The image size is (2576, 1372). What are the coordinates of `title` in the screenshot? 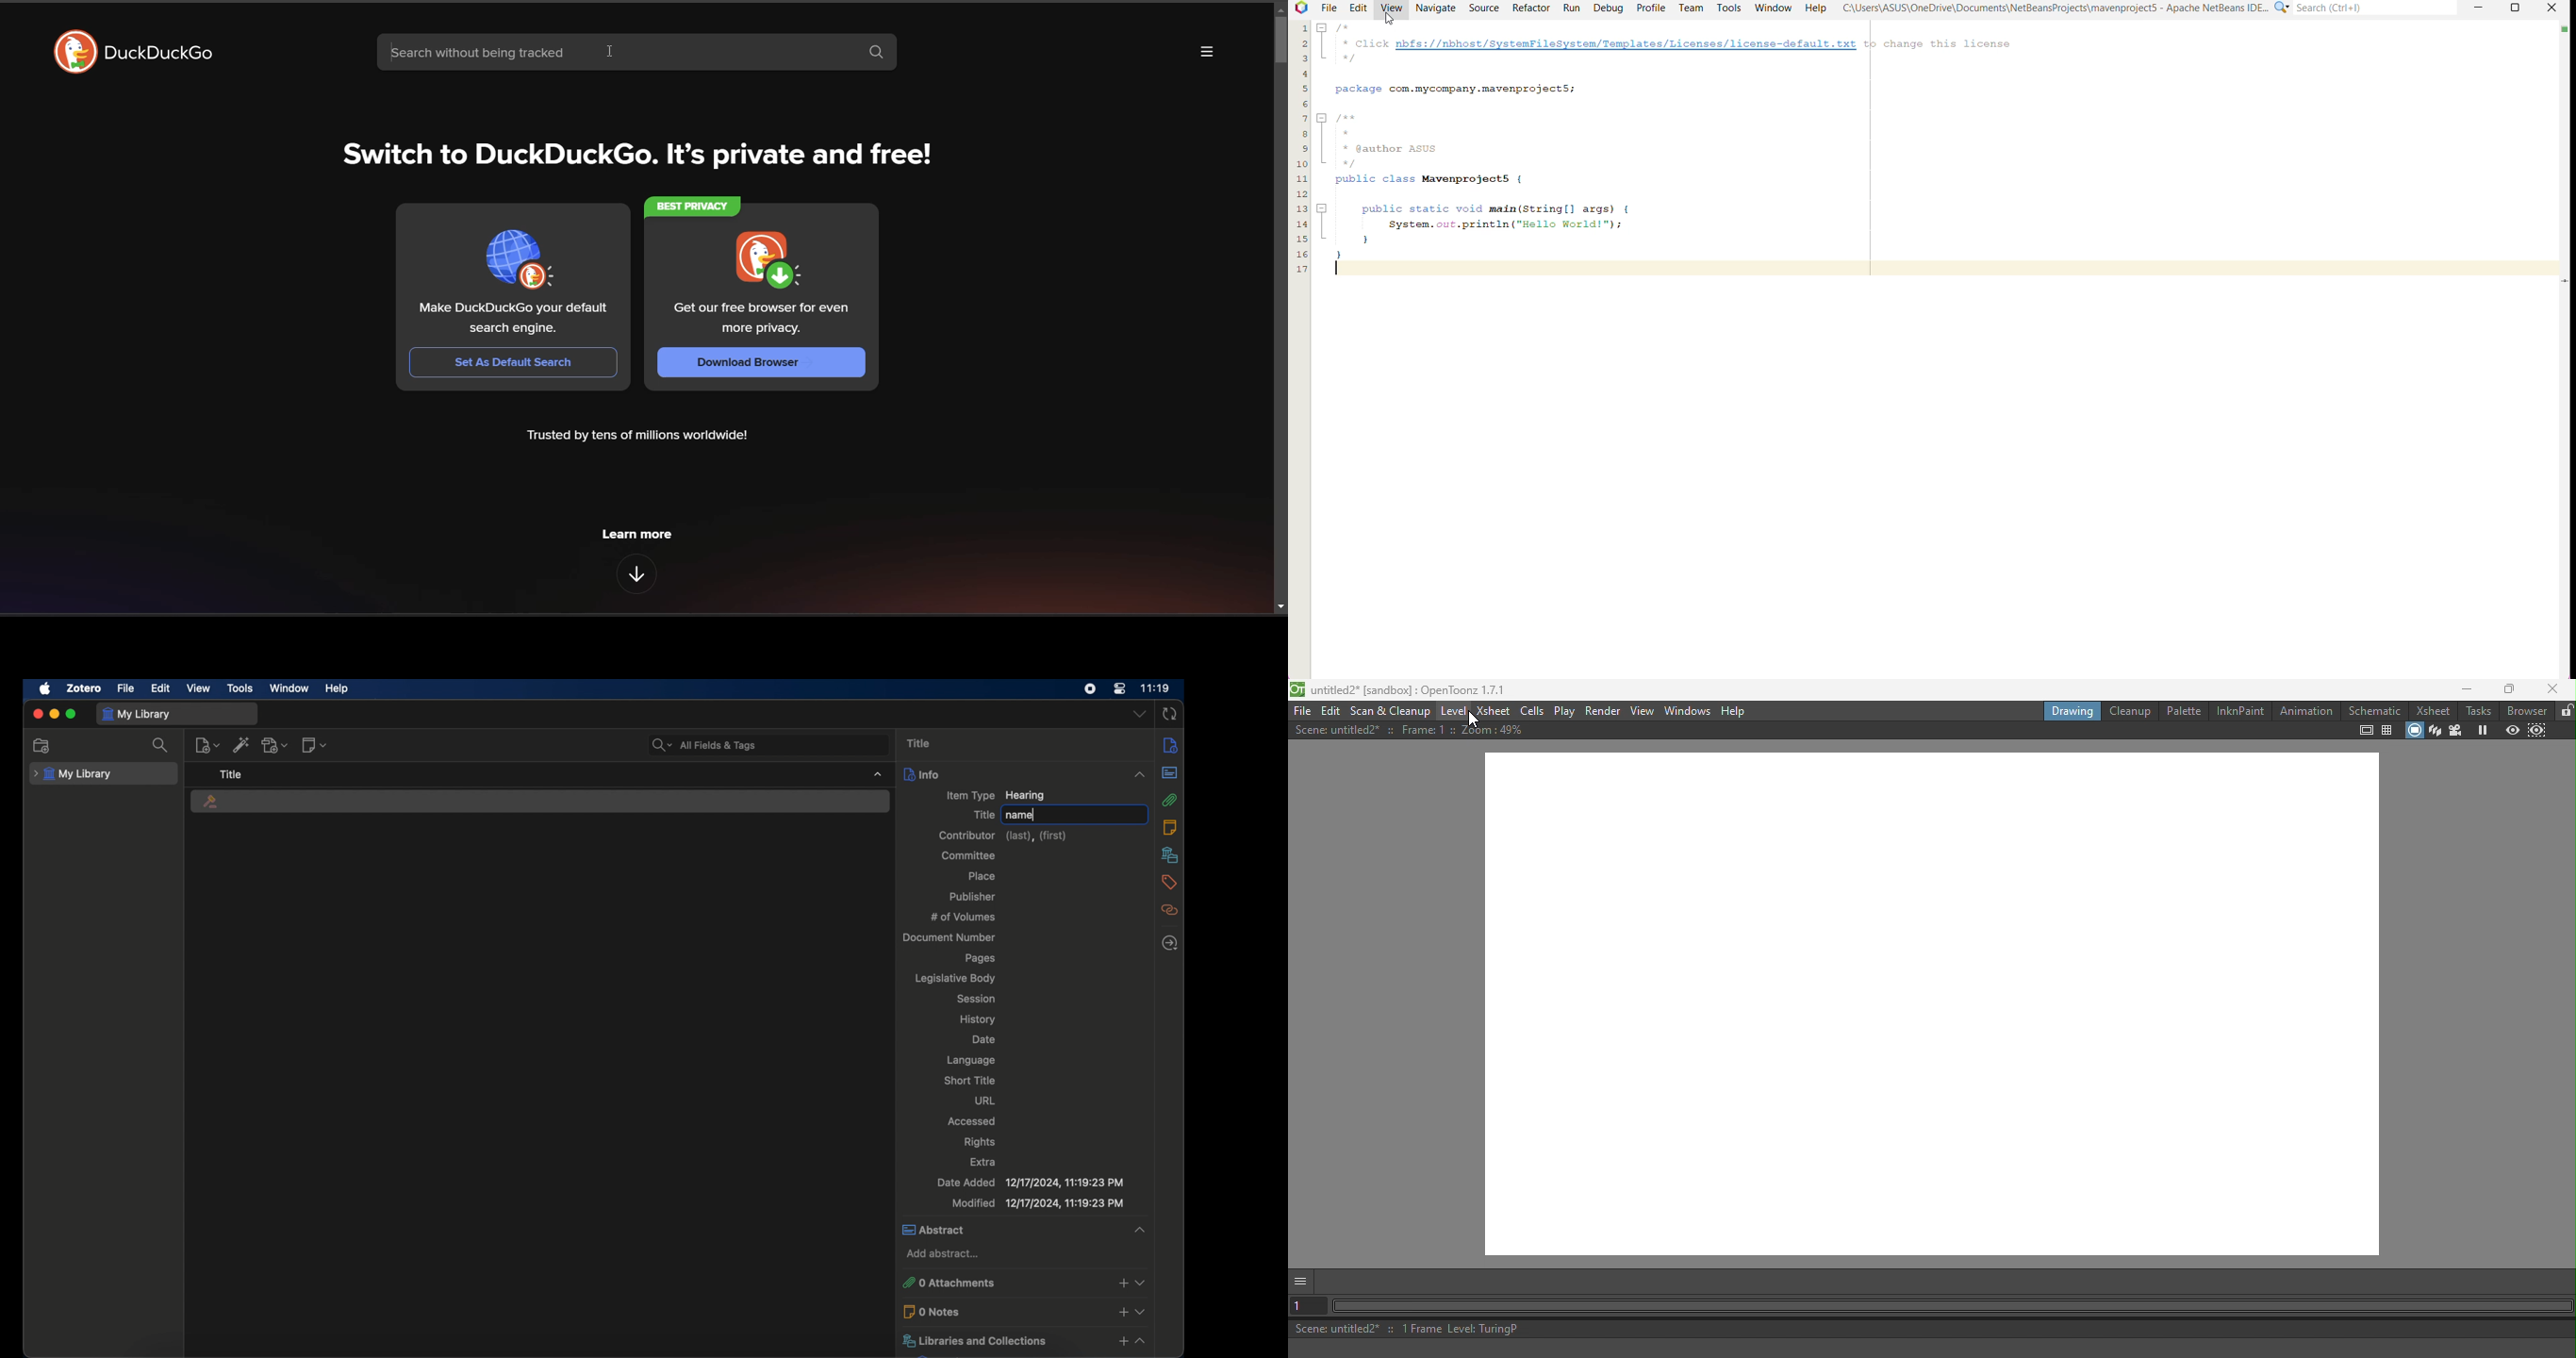 It's located at (982, 815).